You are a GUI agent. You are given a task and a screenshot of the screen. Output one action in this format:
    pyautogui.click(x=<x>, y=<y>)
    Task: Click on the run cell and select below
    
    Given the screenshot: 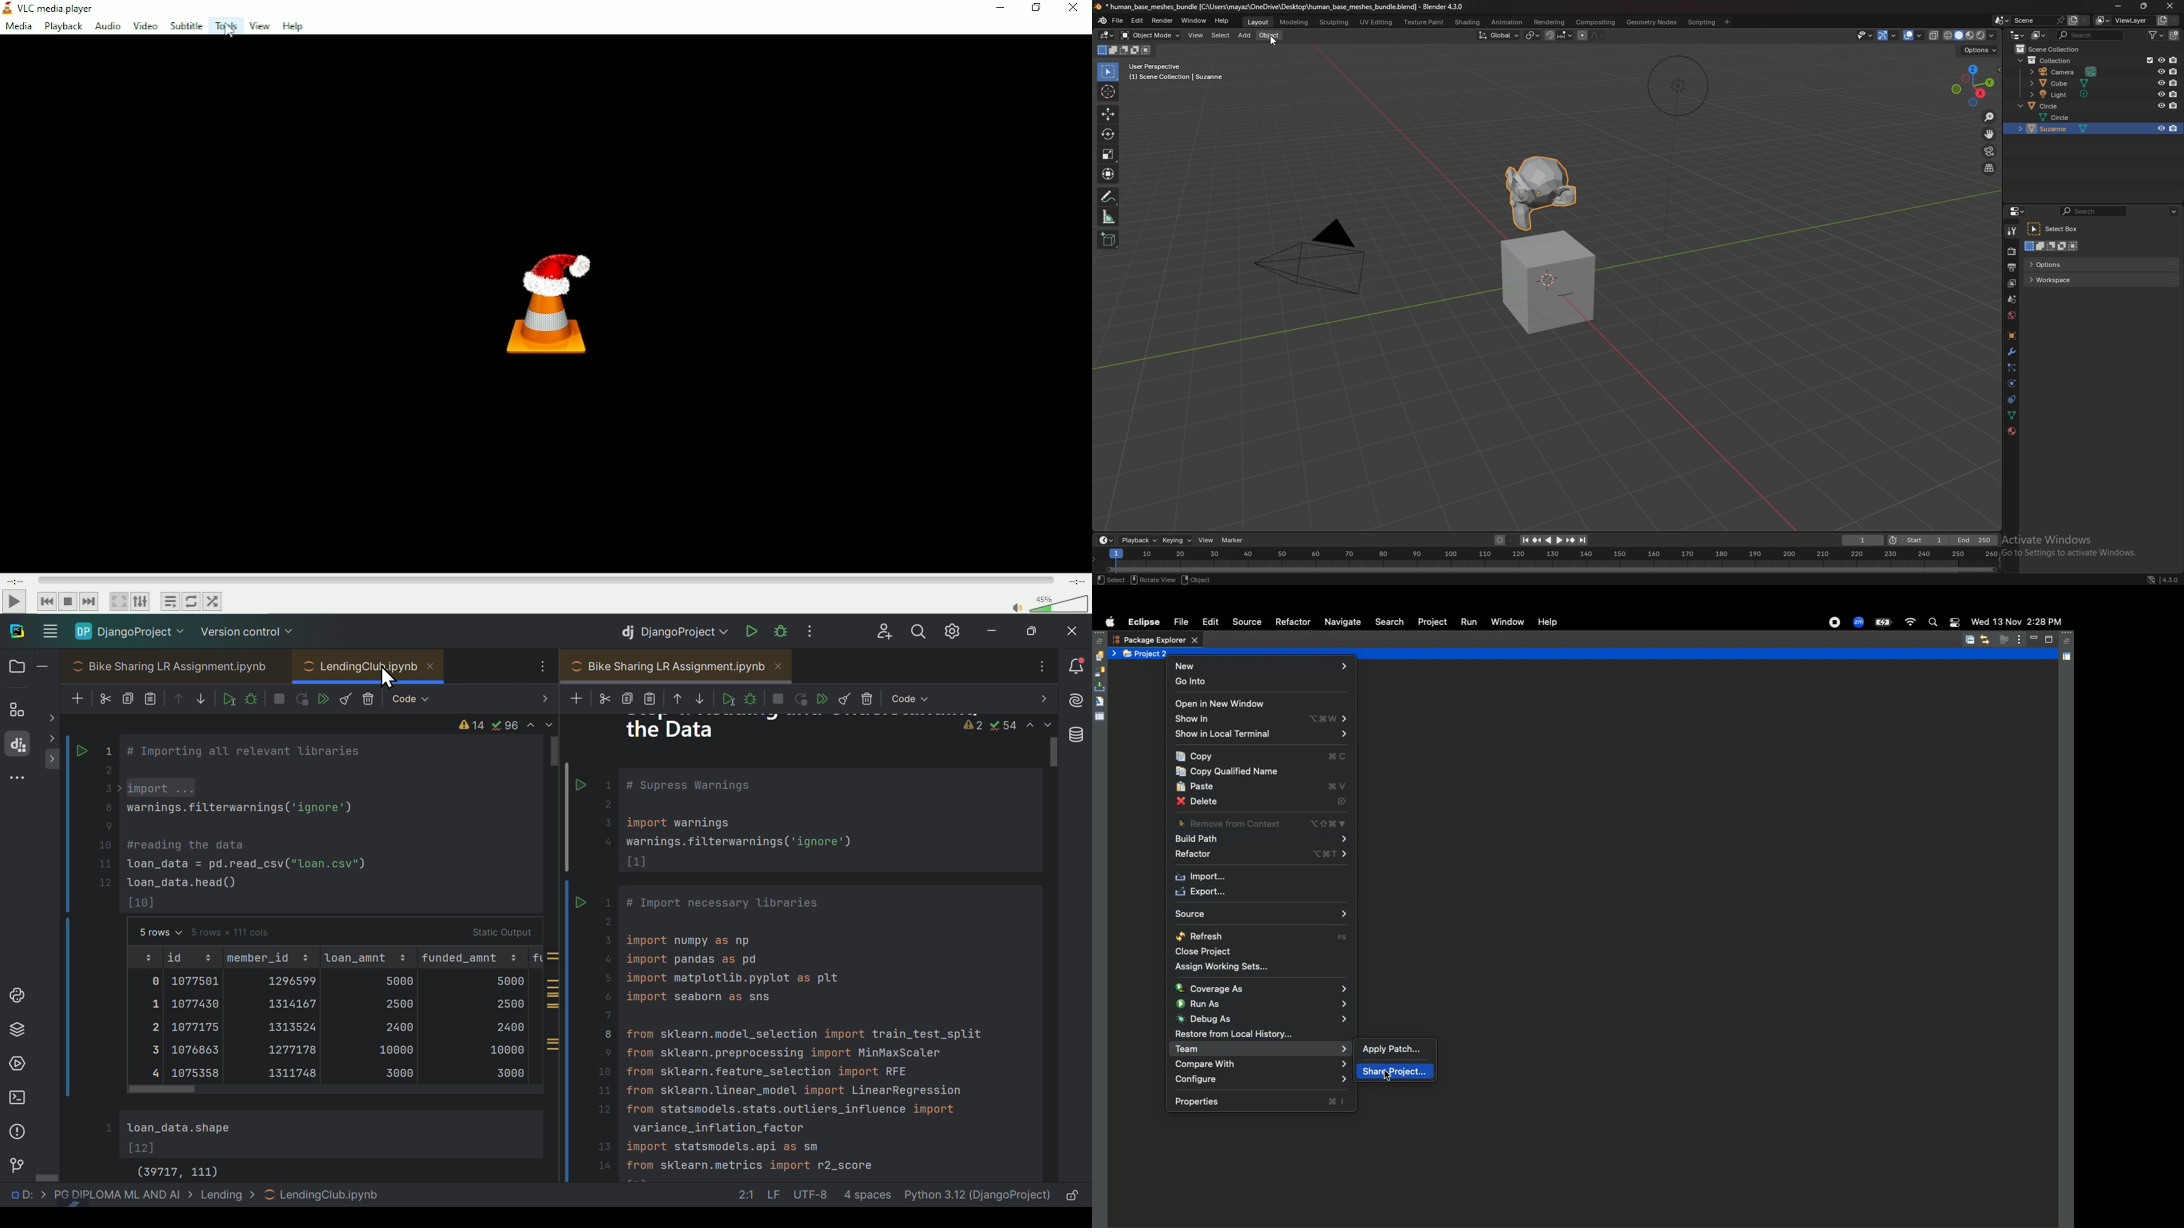 What is the action you would take?
    pyautogui.click(x=228, y=698)
    